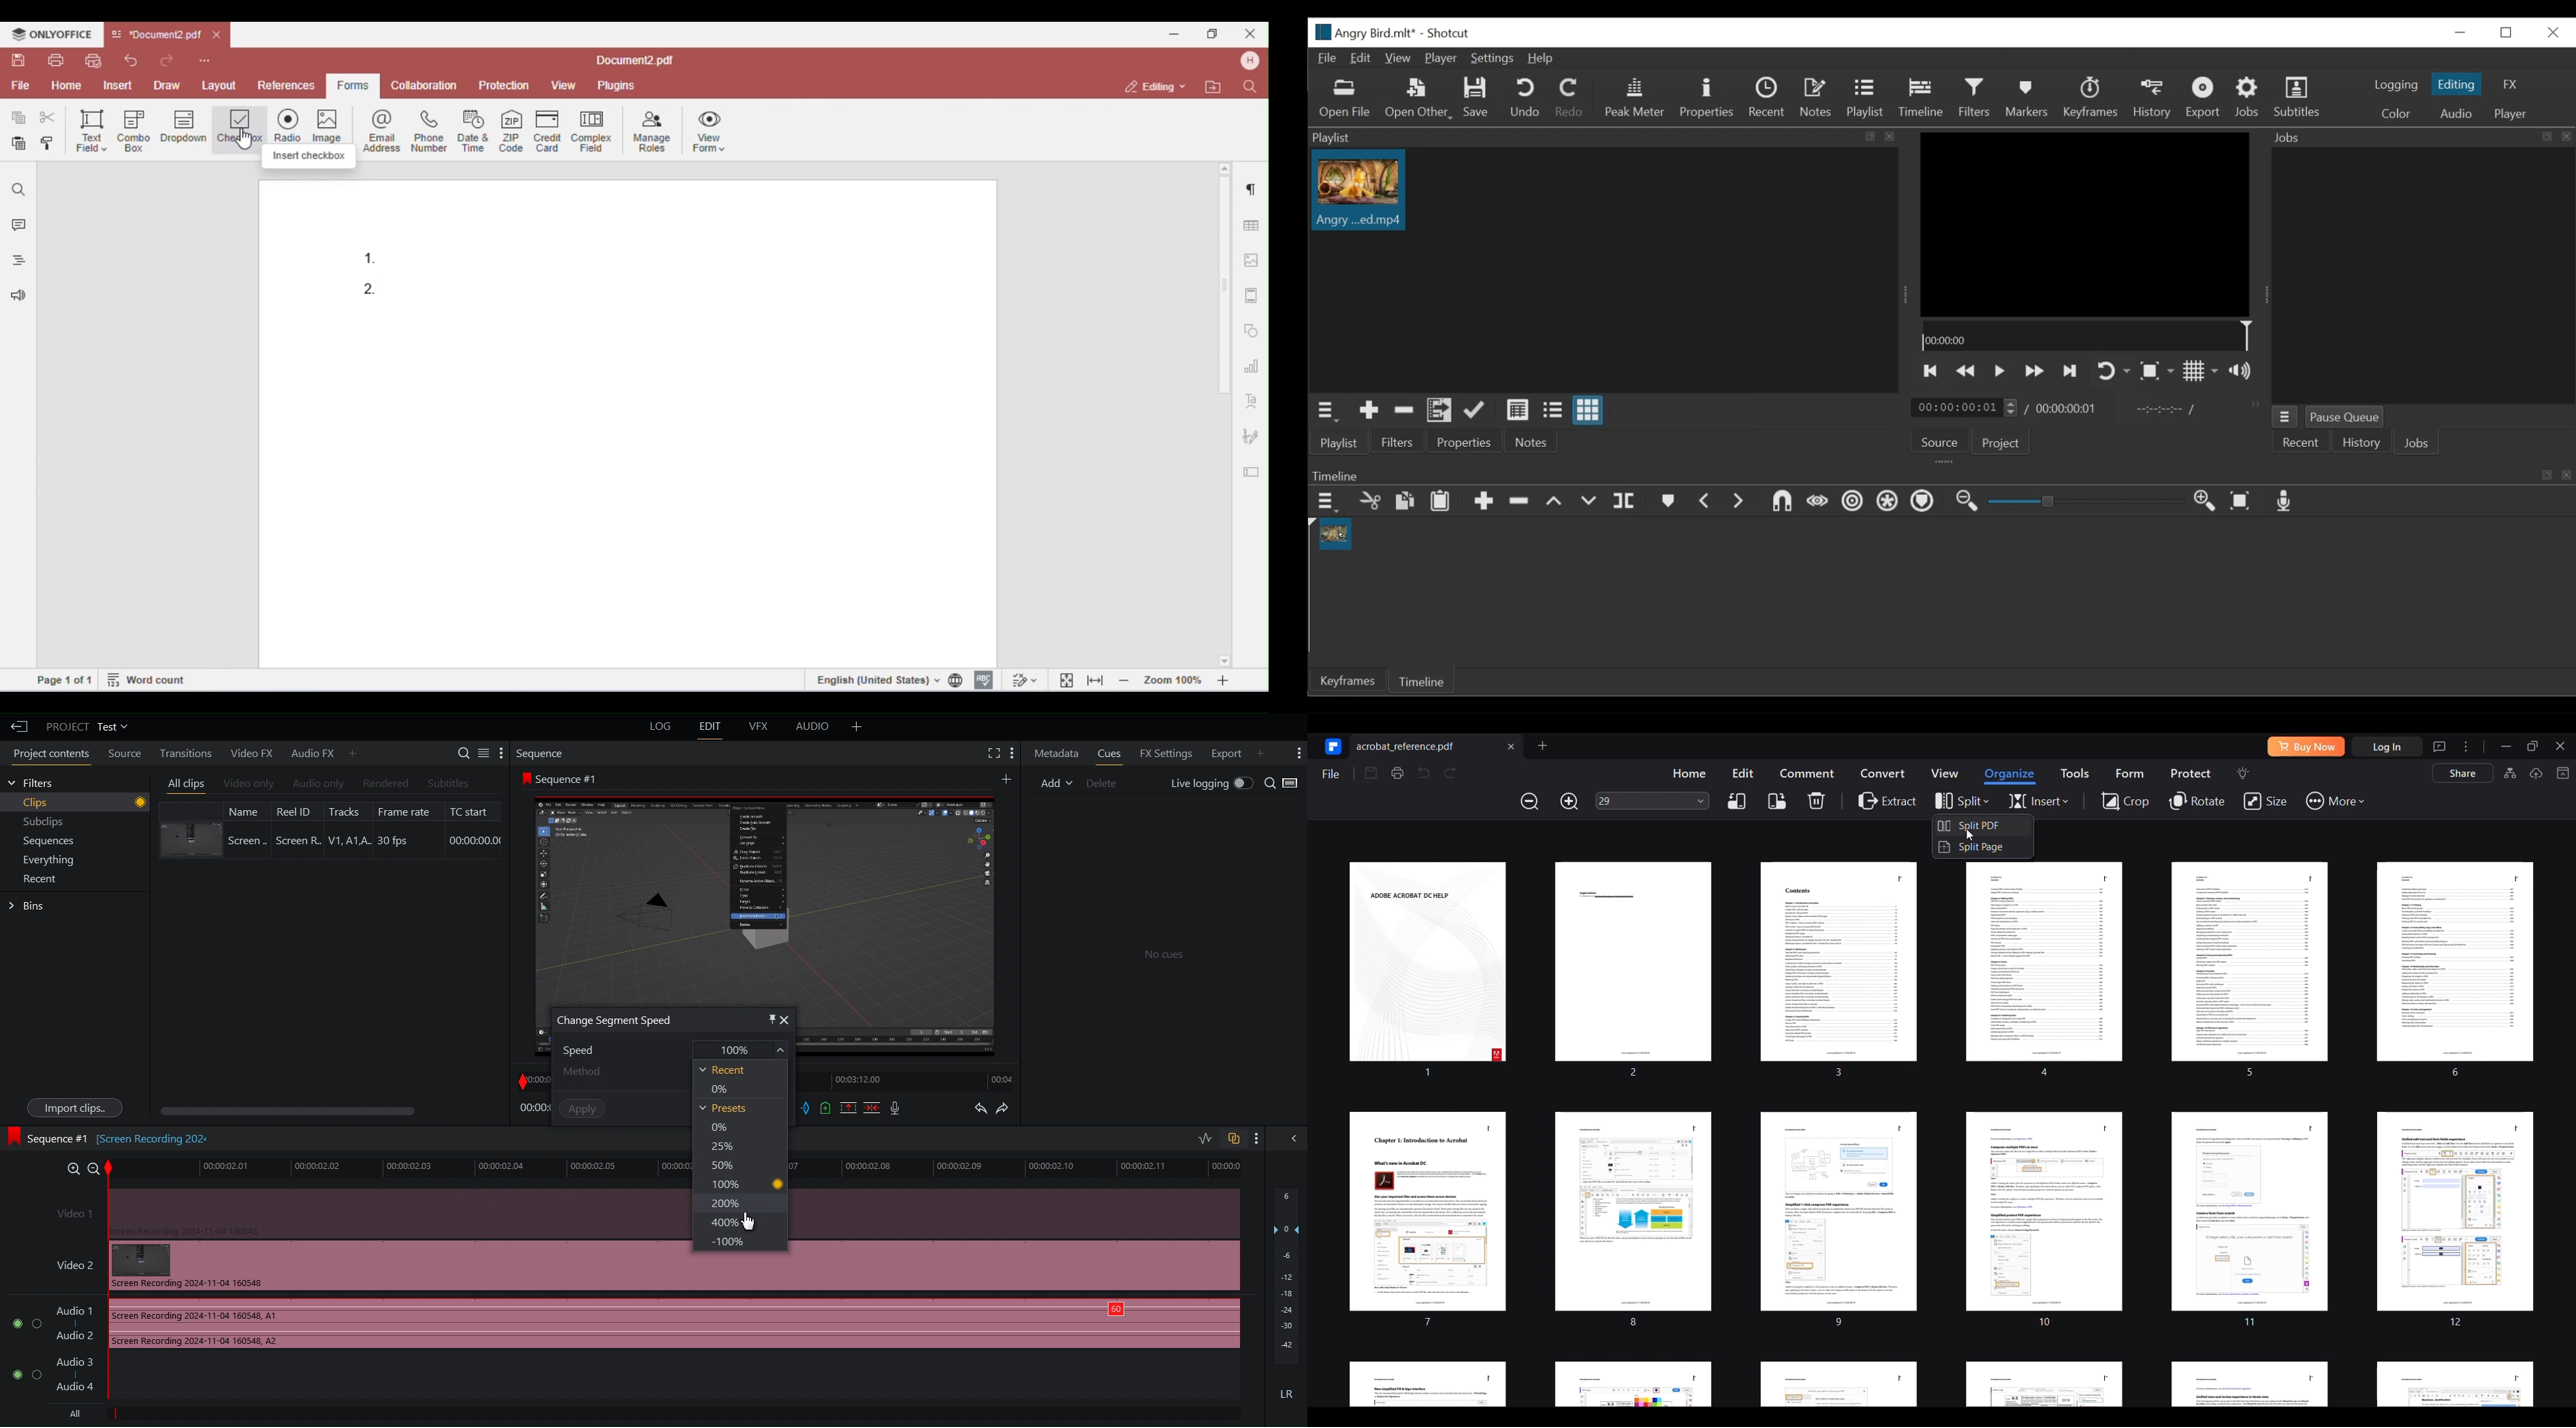  What do you see at coordinates (1404, 412) in the screenshot?
I see `Cut` at bounding box center [1404, 412].